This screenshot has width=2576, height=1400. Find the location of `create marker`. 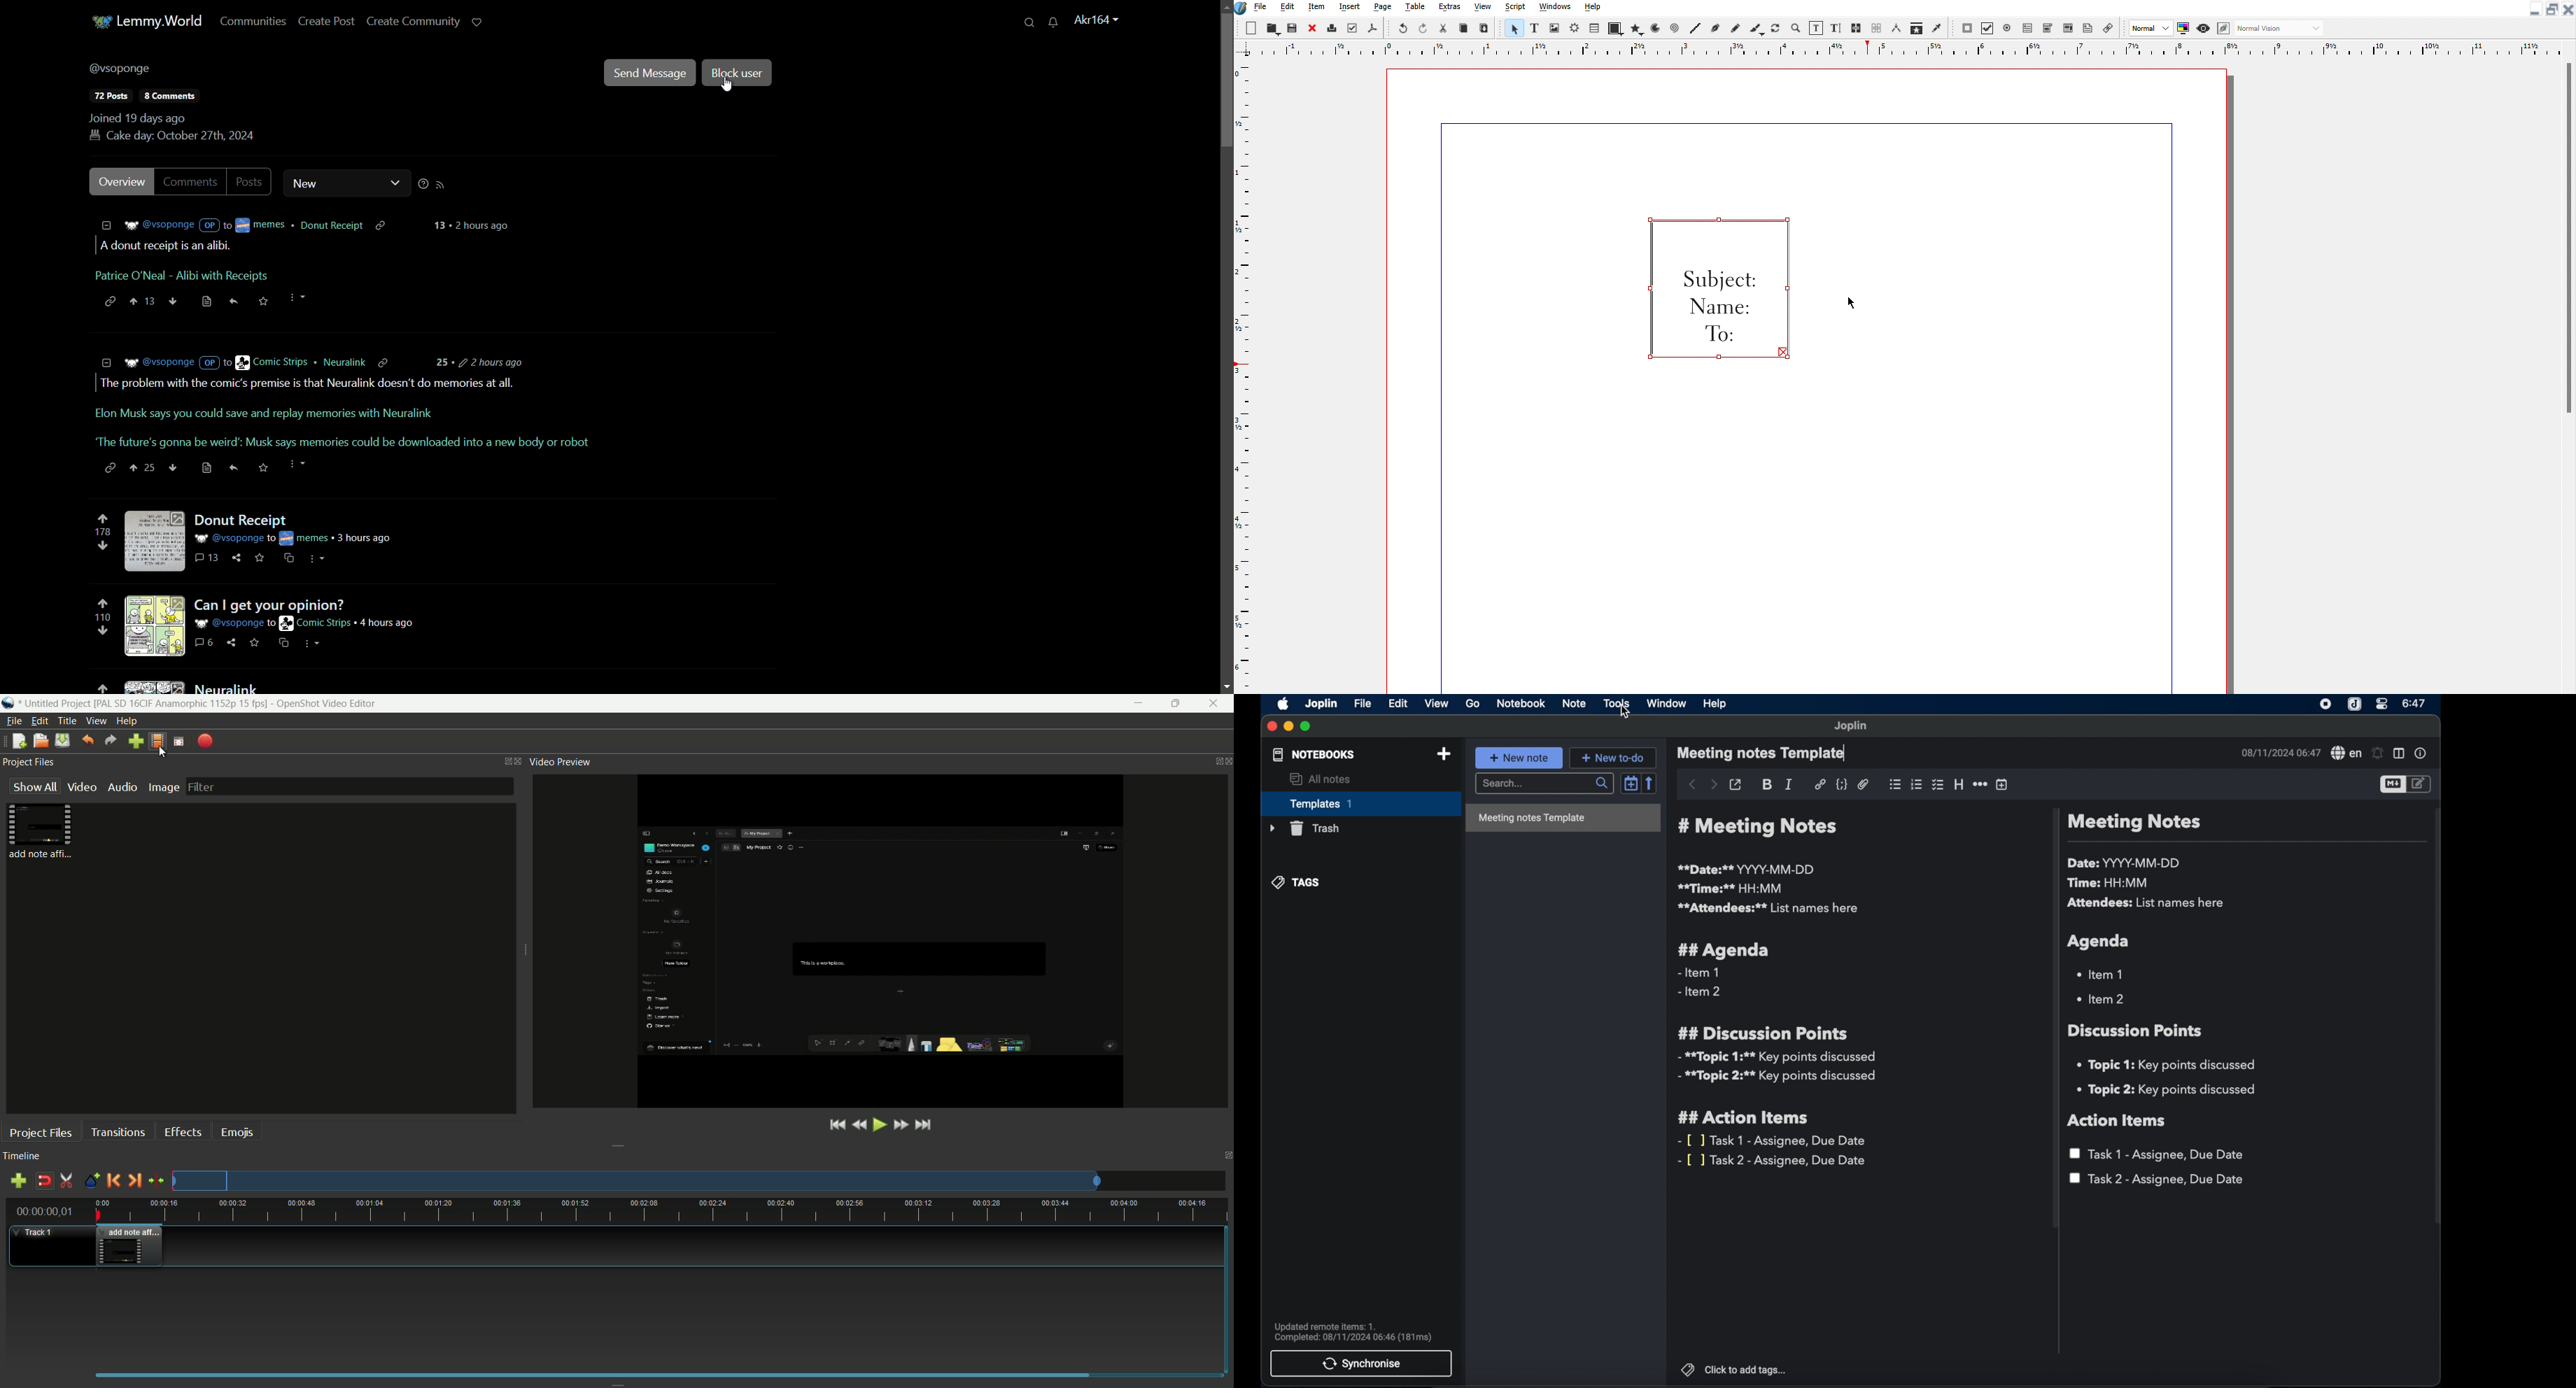

create marker is located at coordinates (91, 1181).